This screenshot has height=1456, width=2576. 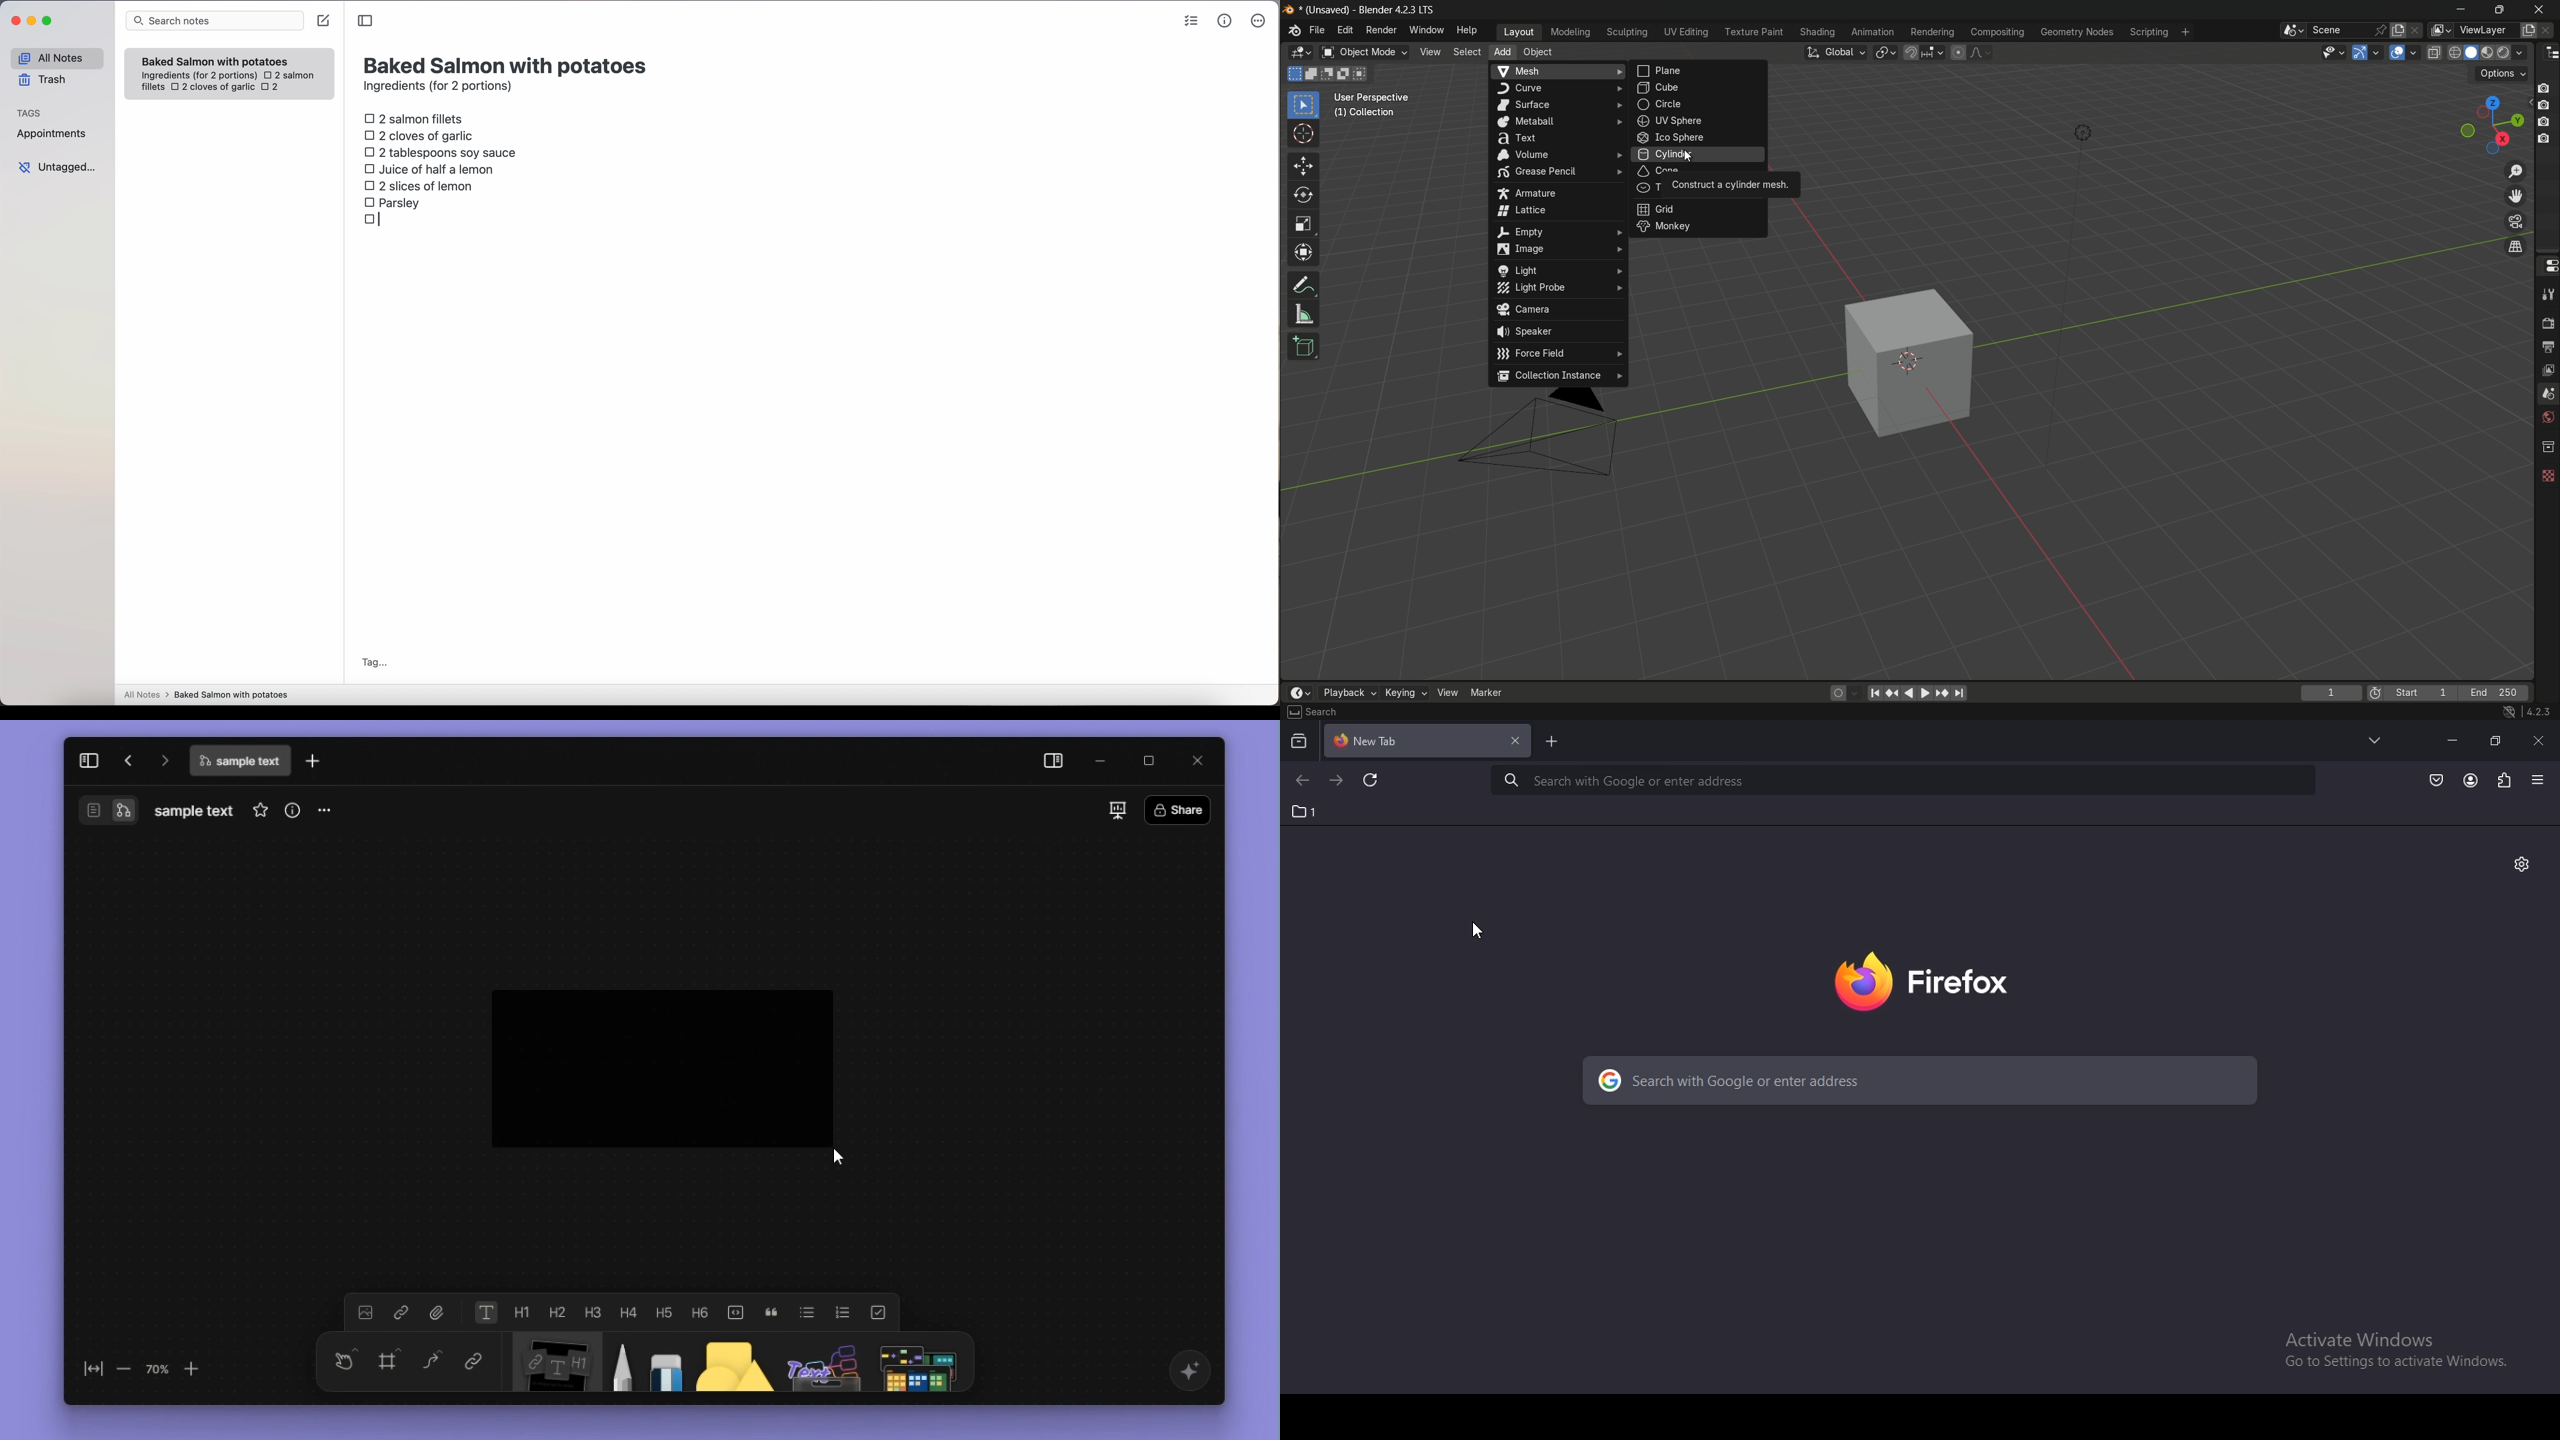 What do you see at coordinates (1939, 693) in the screenshot?
I see `jump to keyframe` at bounding box center [1939, 693].